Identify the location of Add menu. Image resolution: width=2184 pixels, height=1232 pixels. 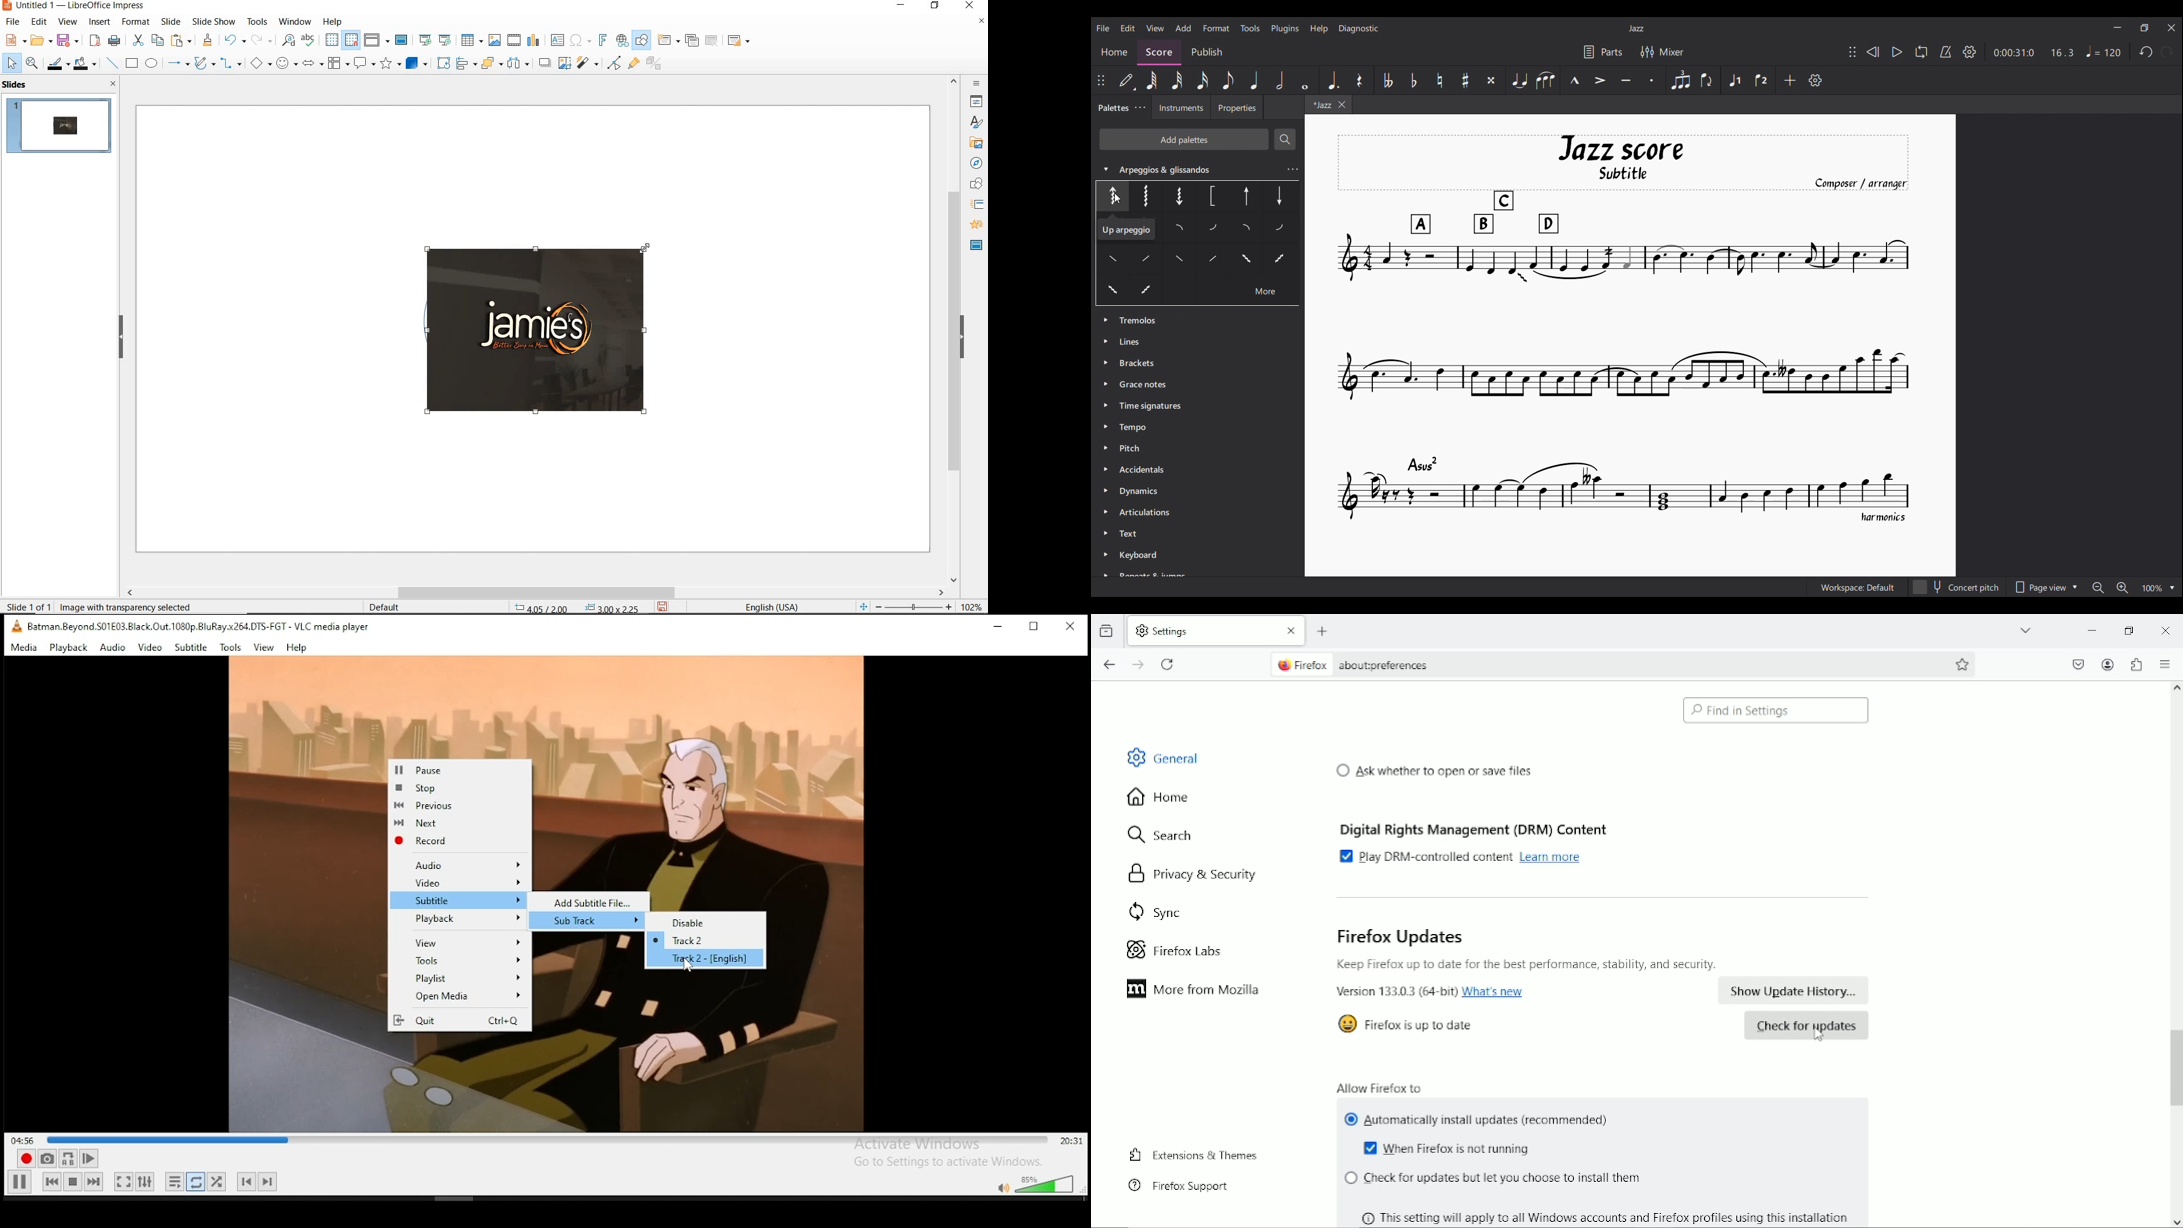
(1184, 28).